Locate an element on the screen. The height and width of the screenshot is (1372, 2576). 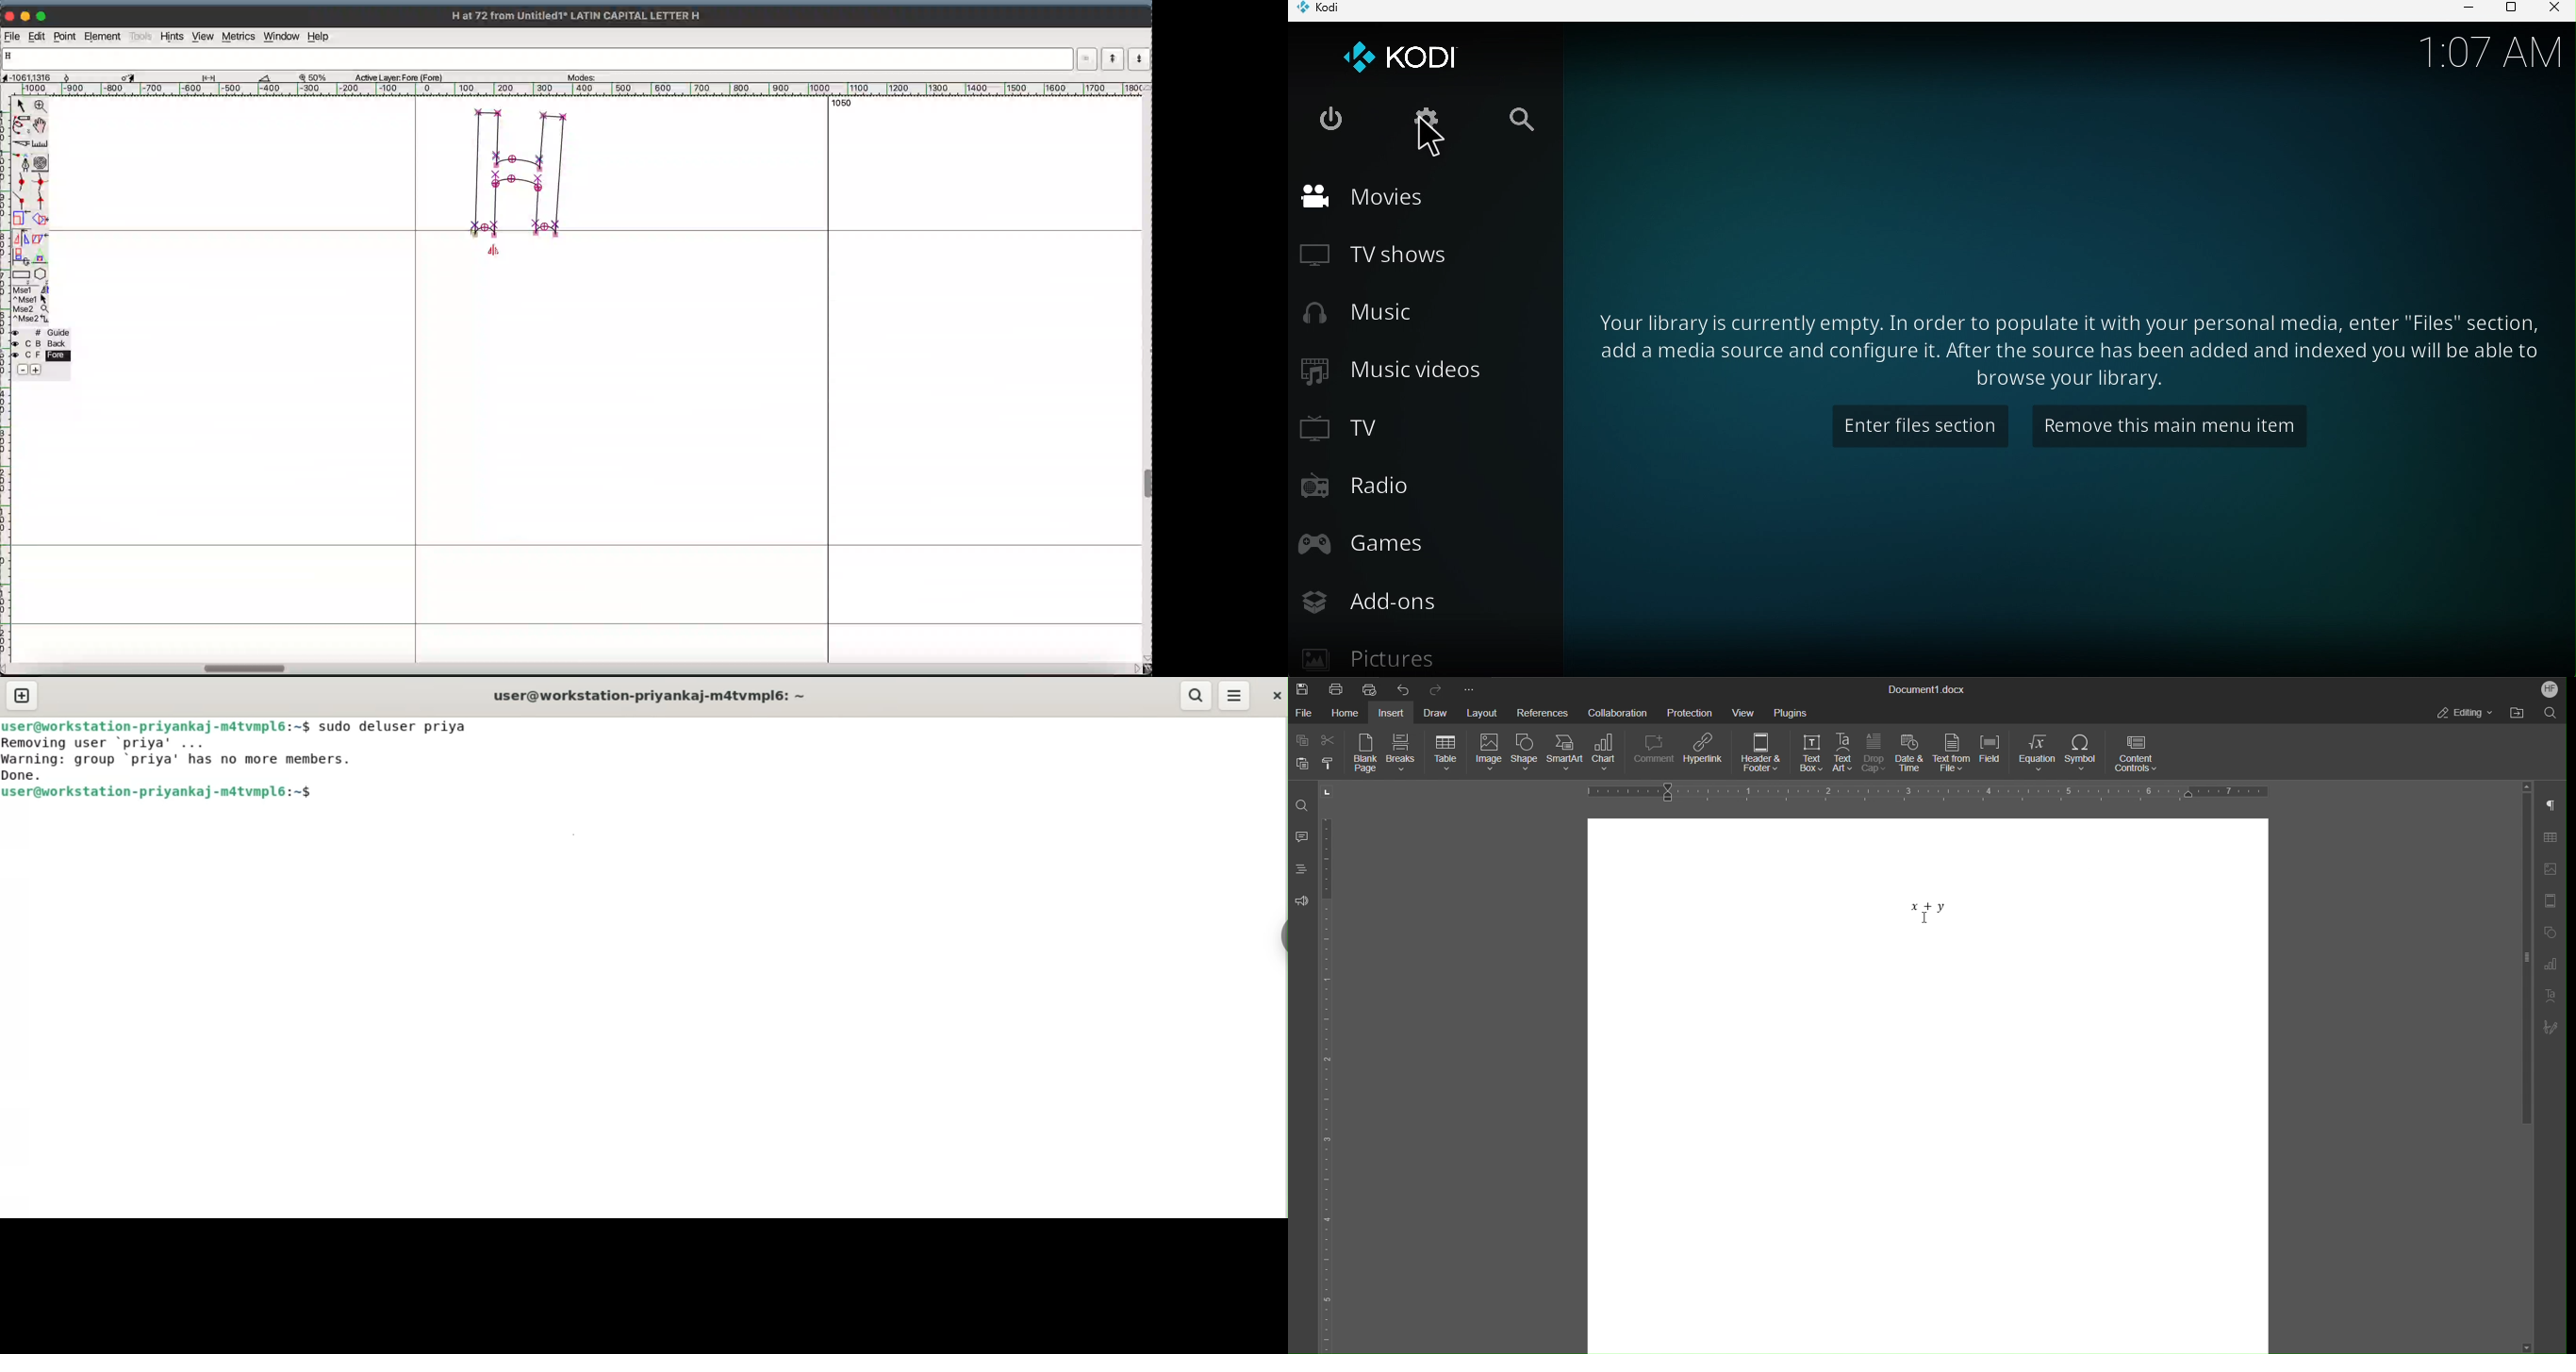
More is located at coordinates (1471, 688).